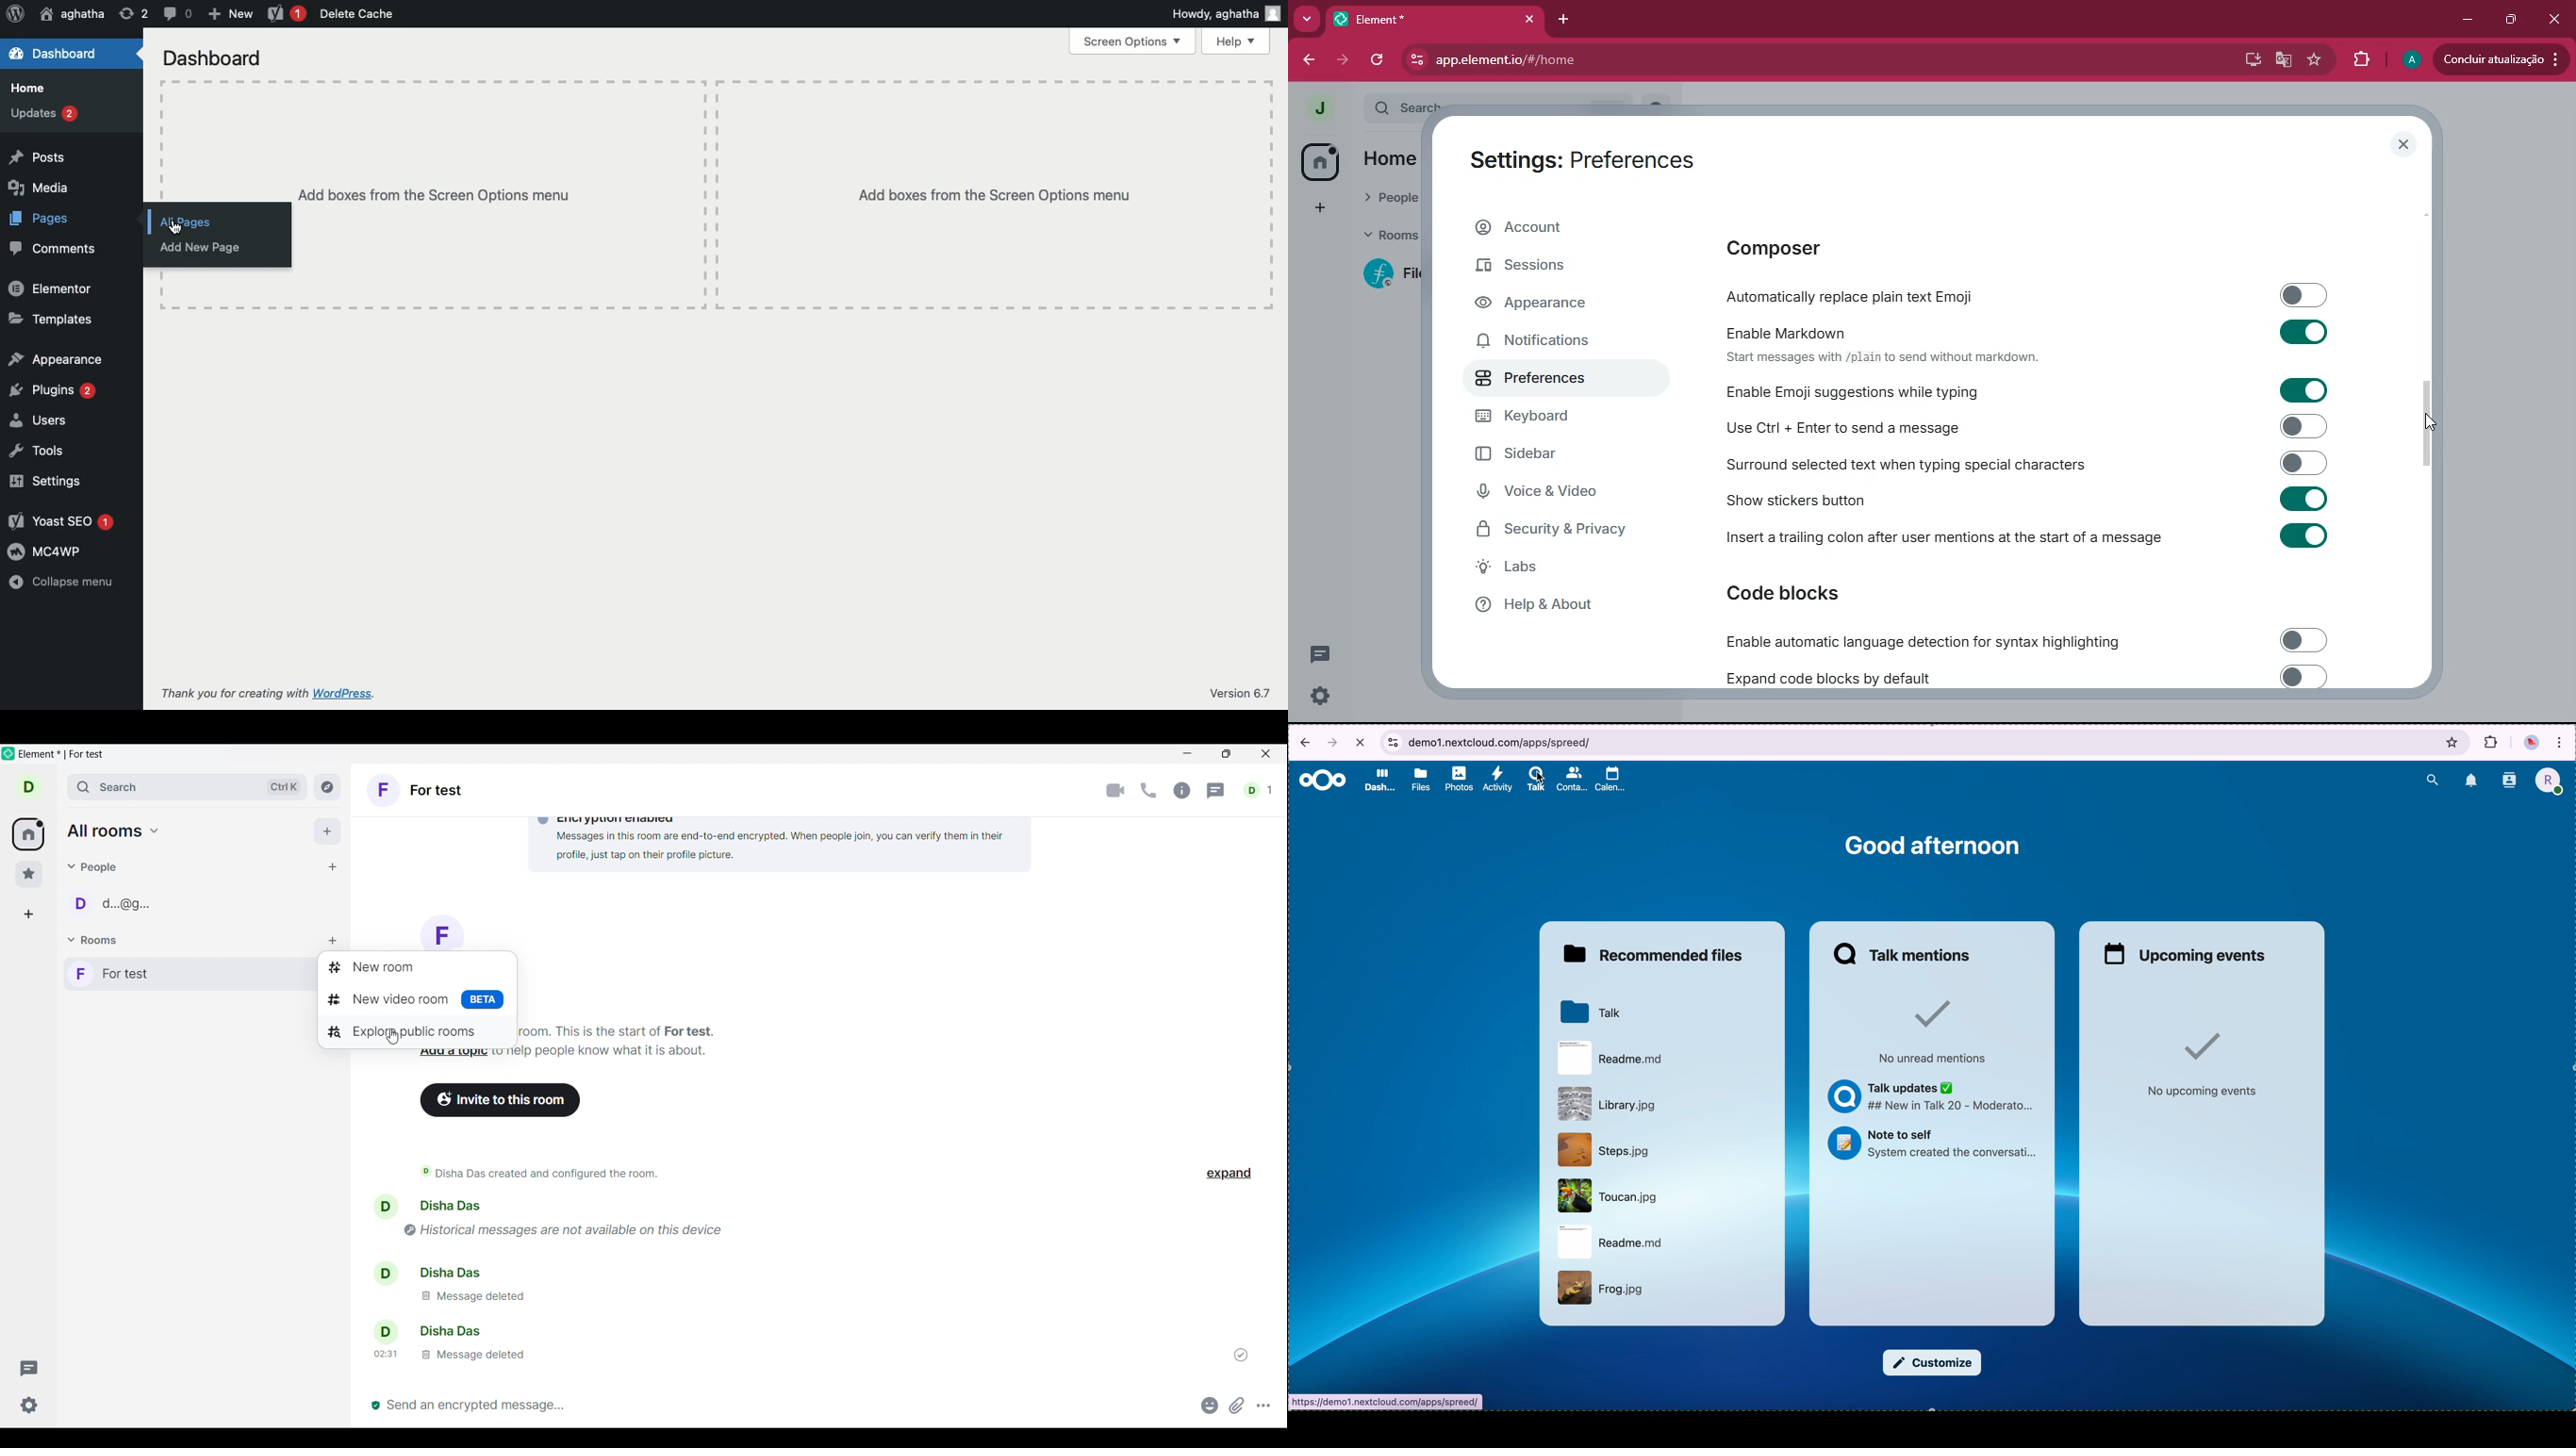 Image resolution: width=2576 pixels, height=1456 pixels. I want to click on room. This is the start of For test., so click(624, 1030).